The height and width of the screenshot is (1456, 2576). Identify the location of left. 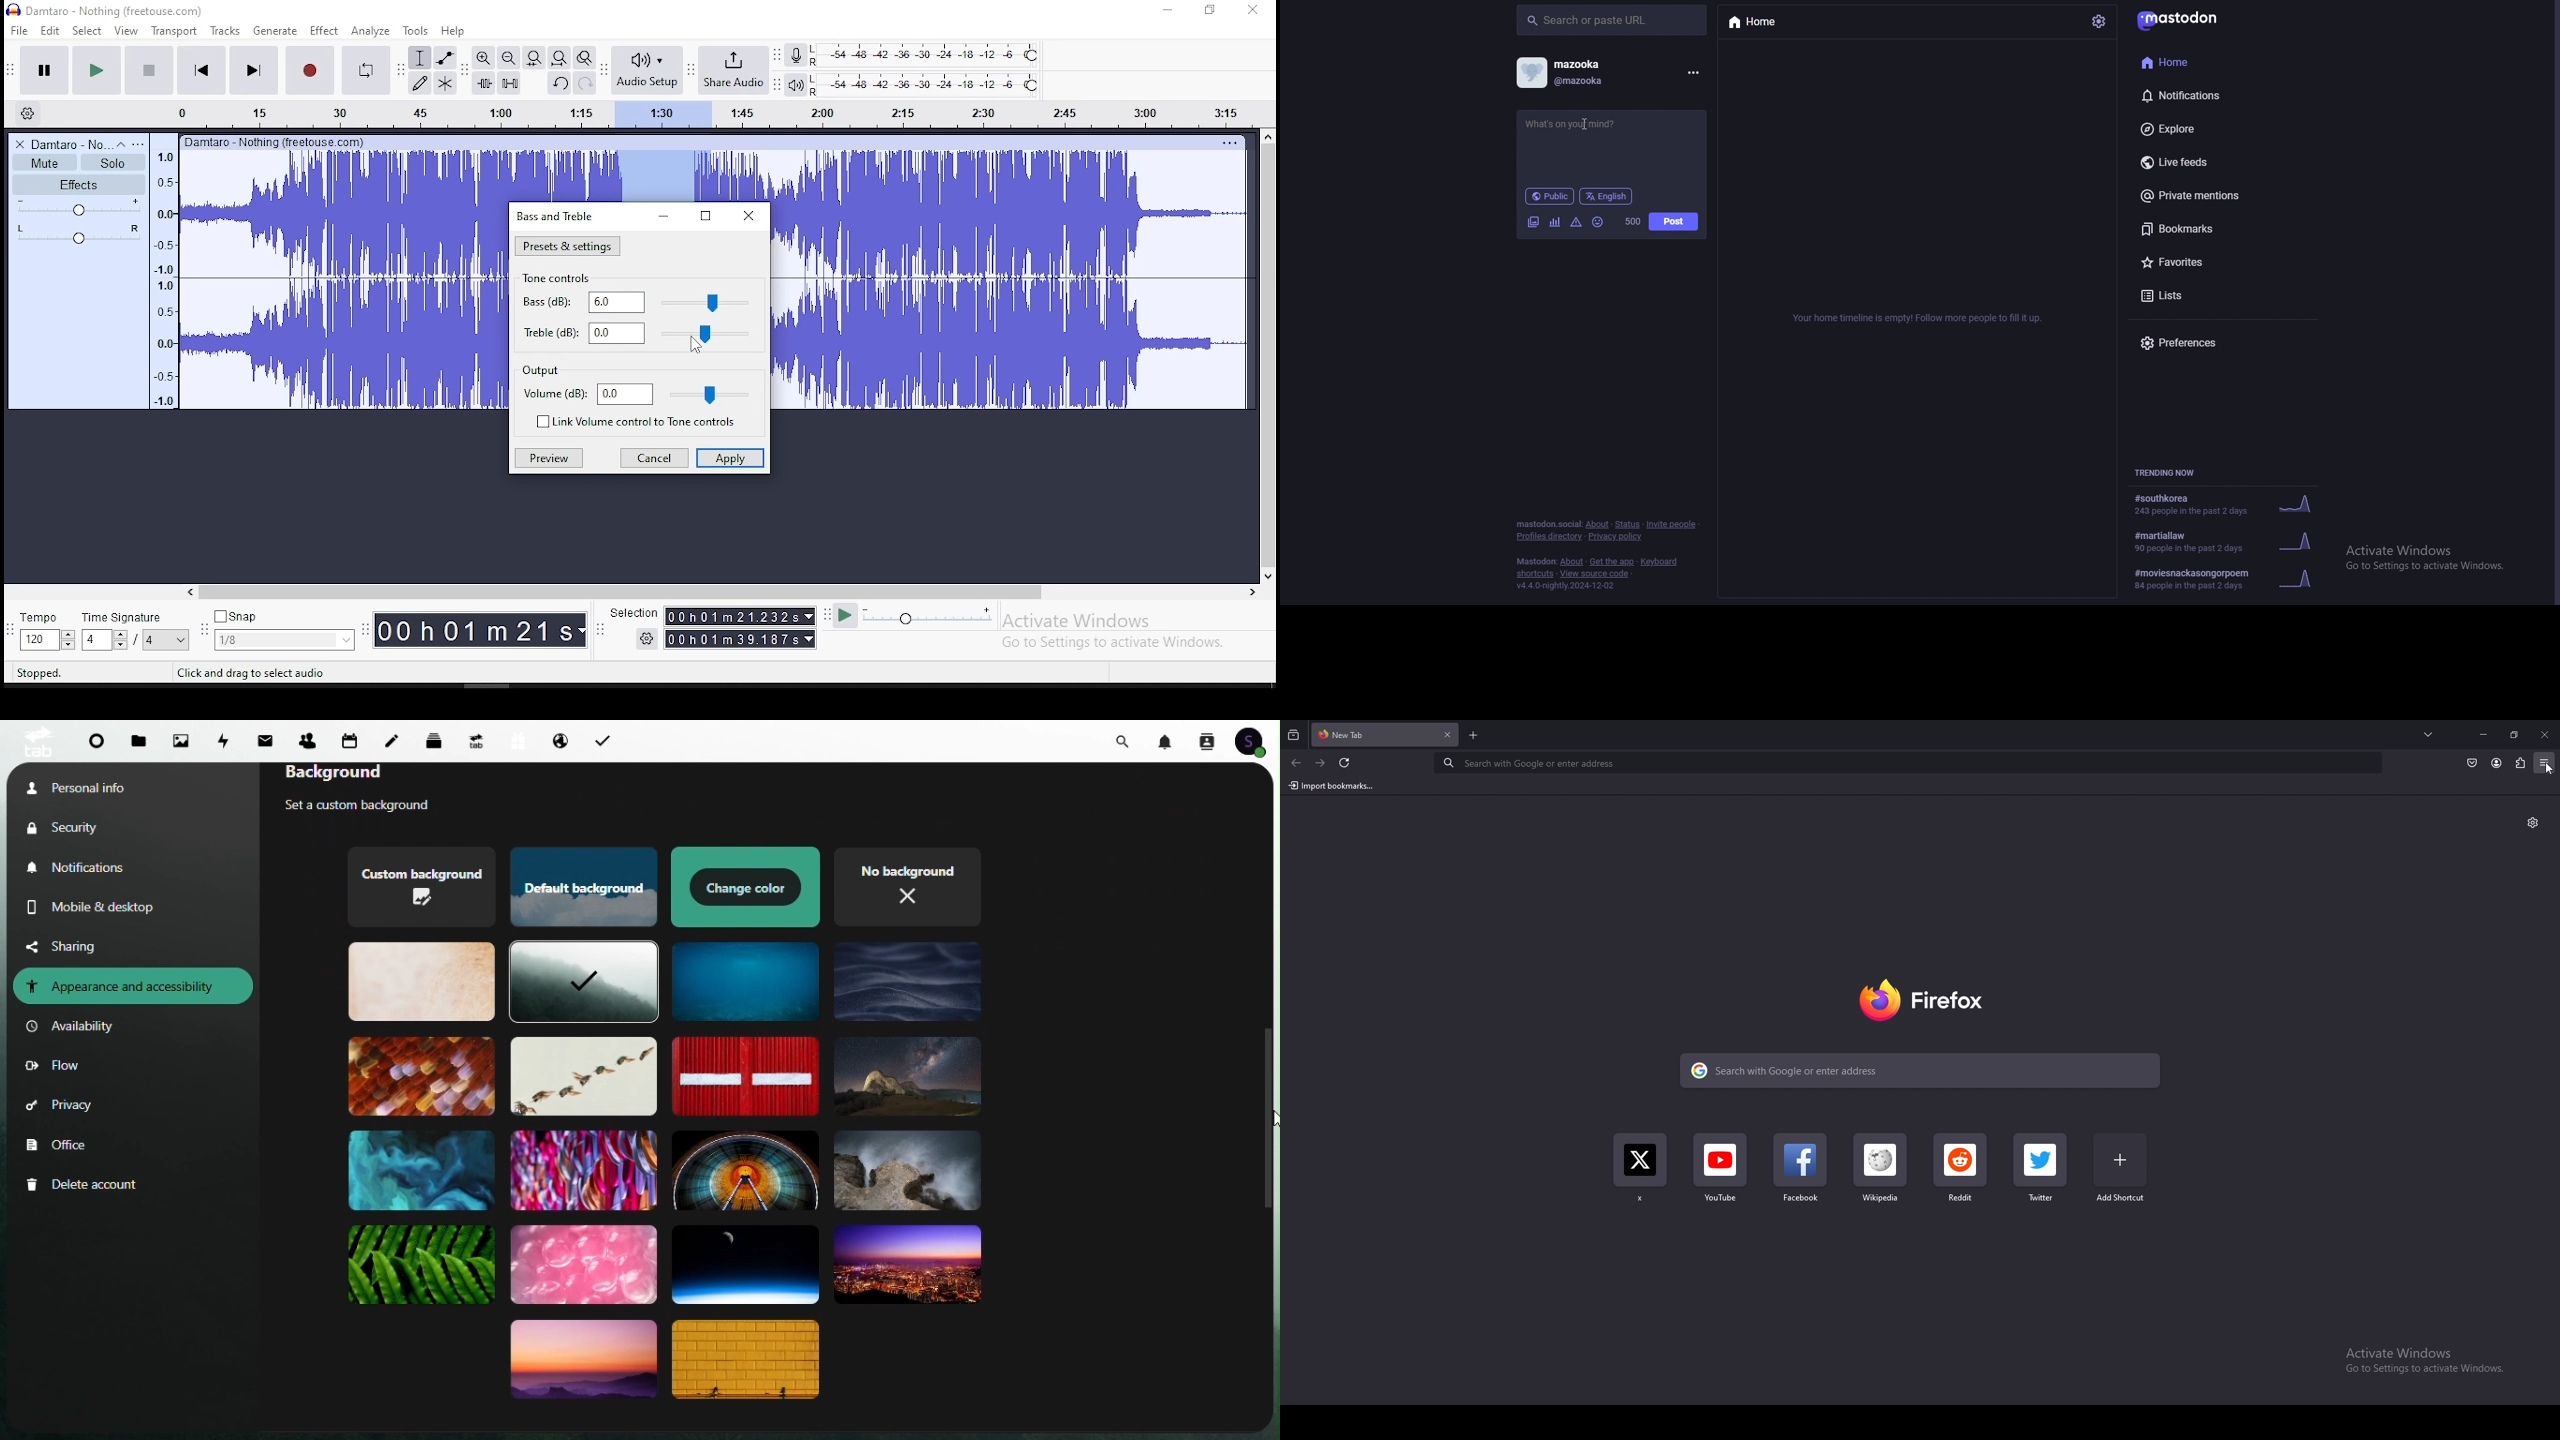
(189, 592).